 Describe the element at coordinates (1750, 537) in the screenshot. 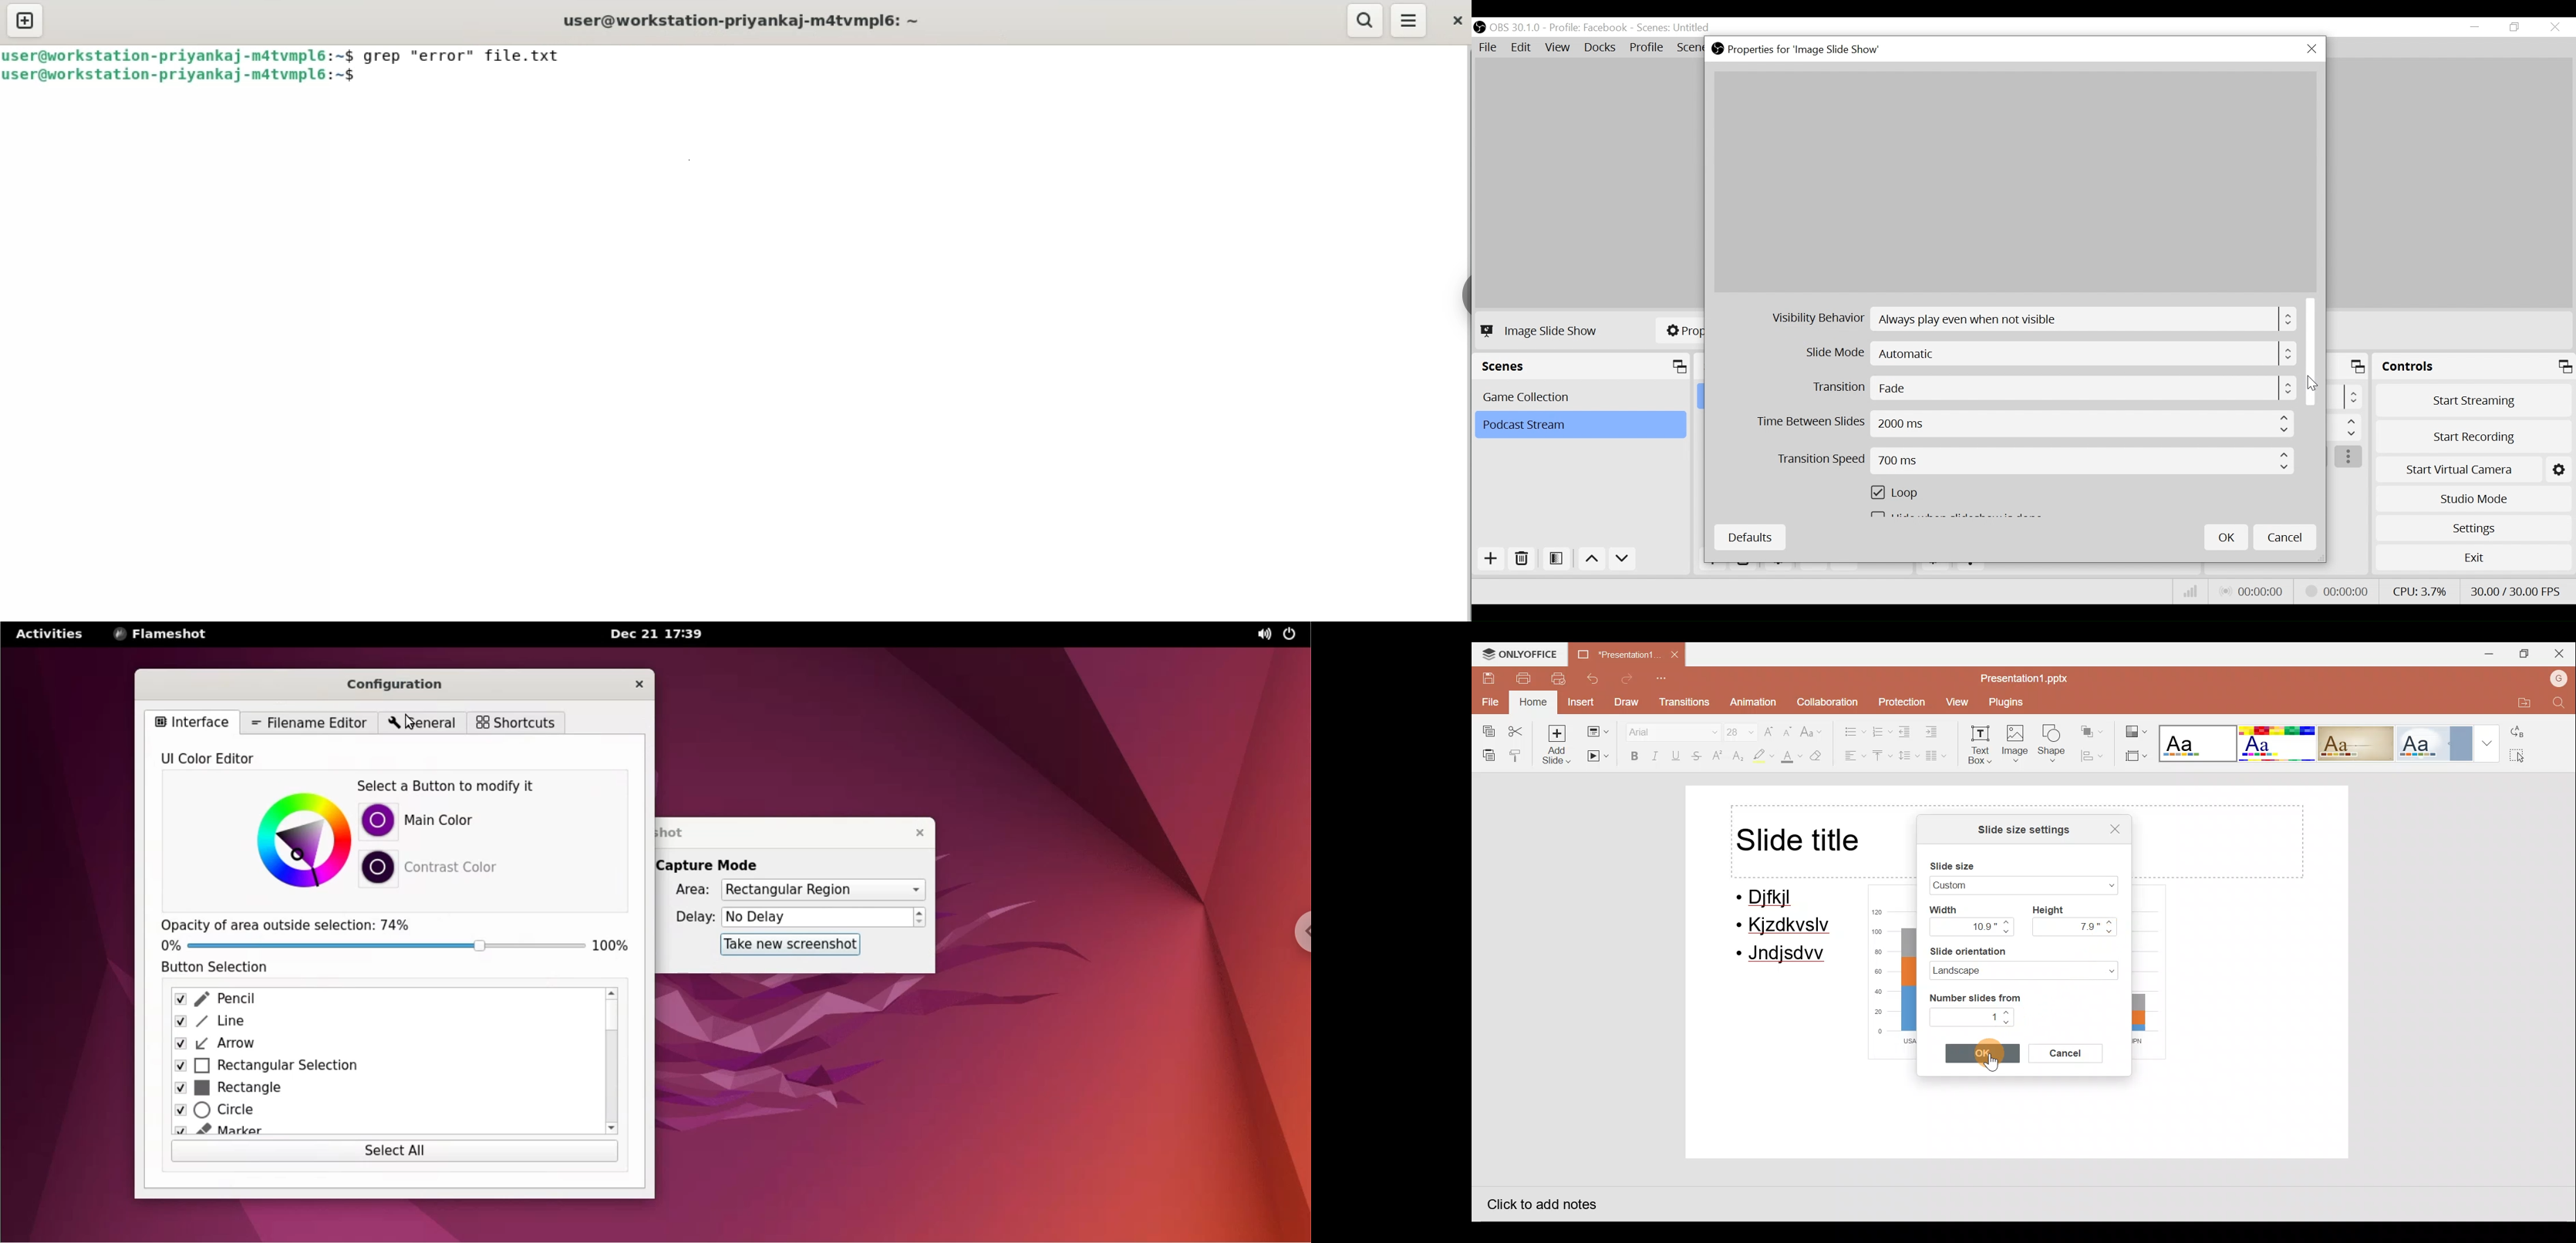

I see `Defaults` at that location.